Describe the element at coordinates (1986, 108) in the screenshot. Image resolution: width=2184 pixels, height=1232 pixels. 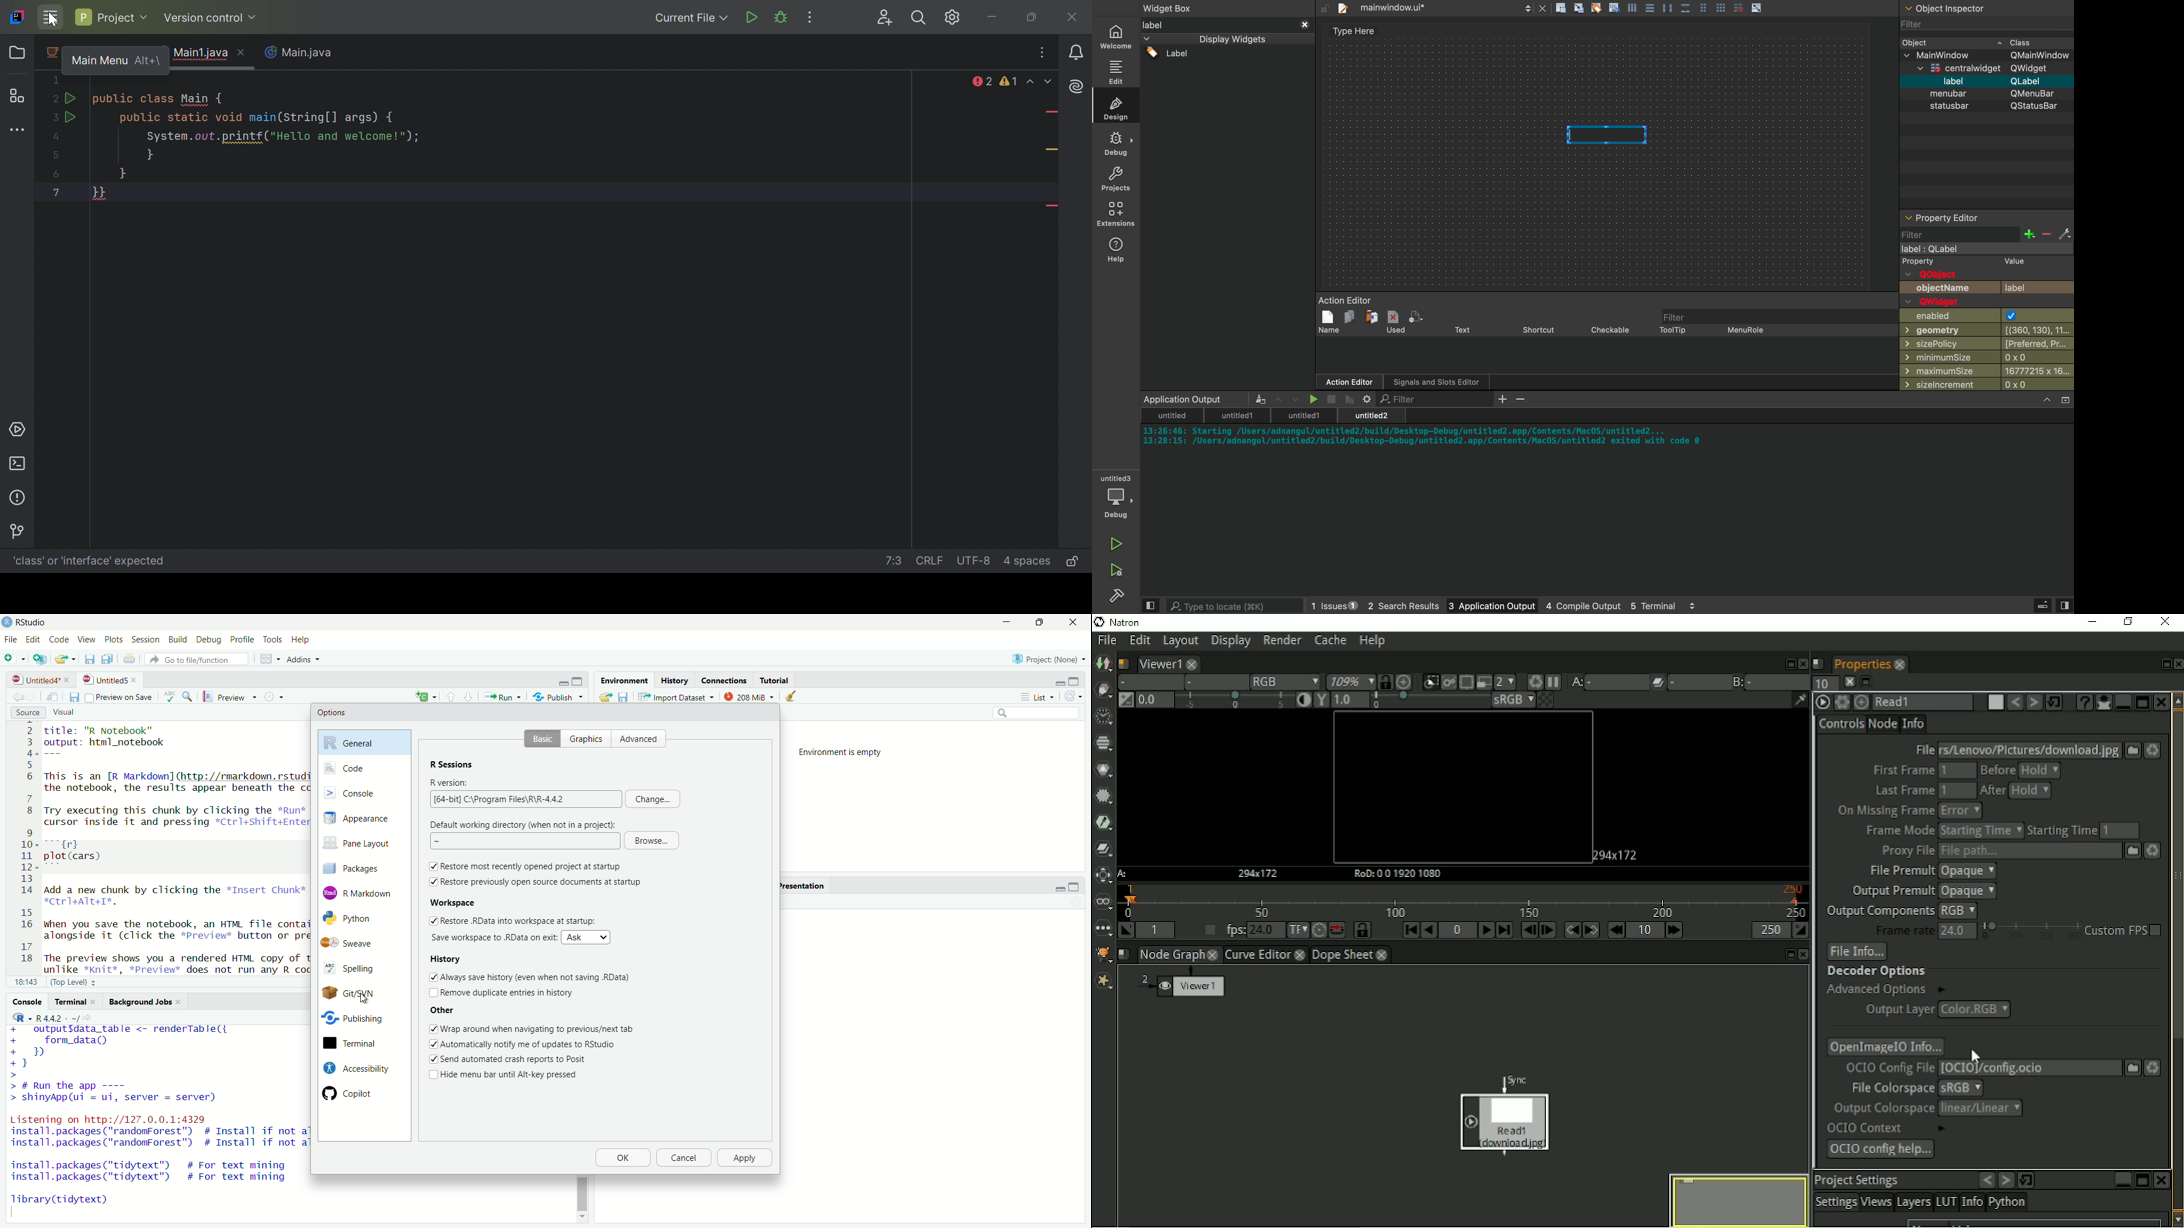
I see `statusbar` at that location.